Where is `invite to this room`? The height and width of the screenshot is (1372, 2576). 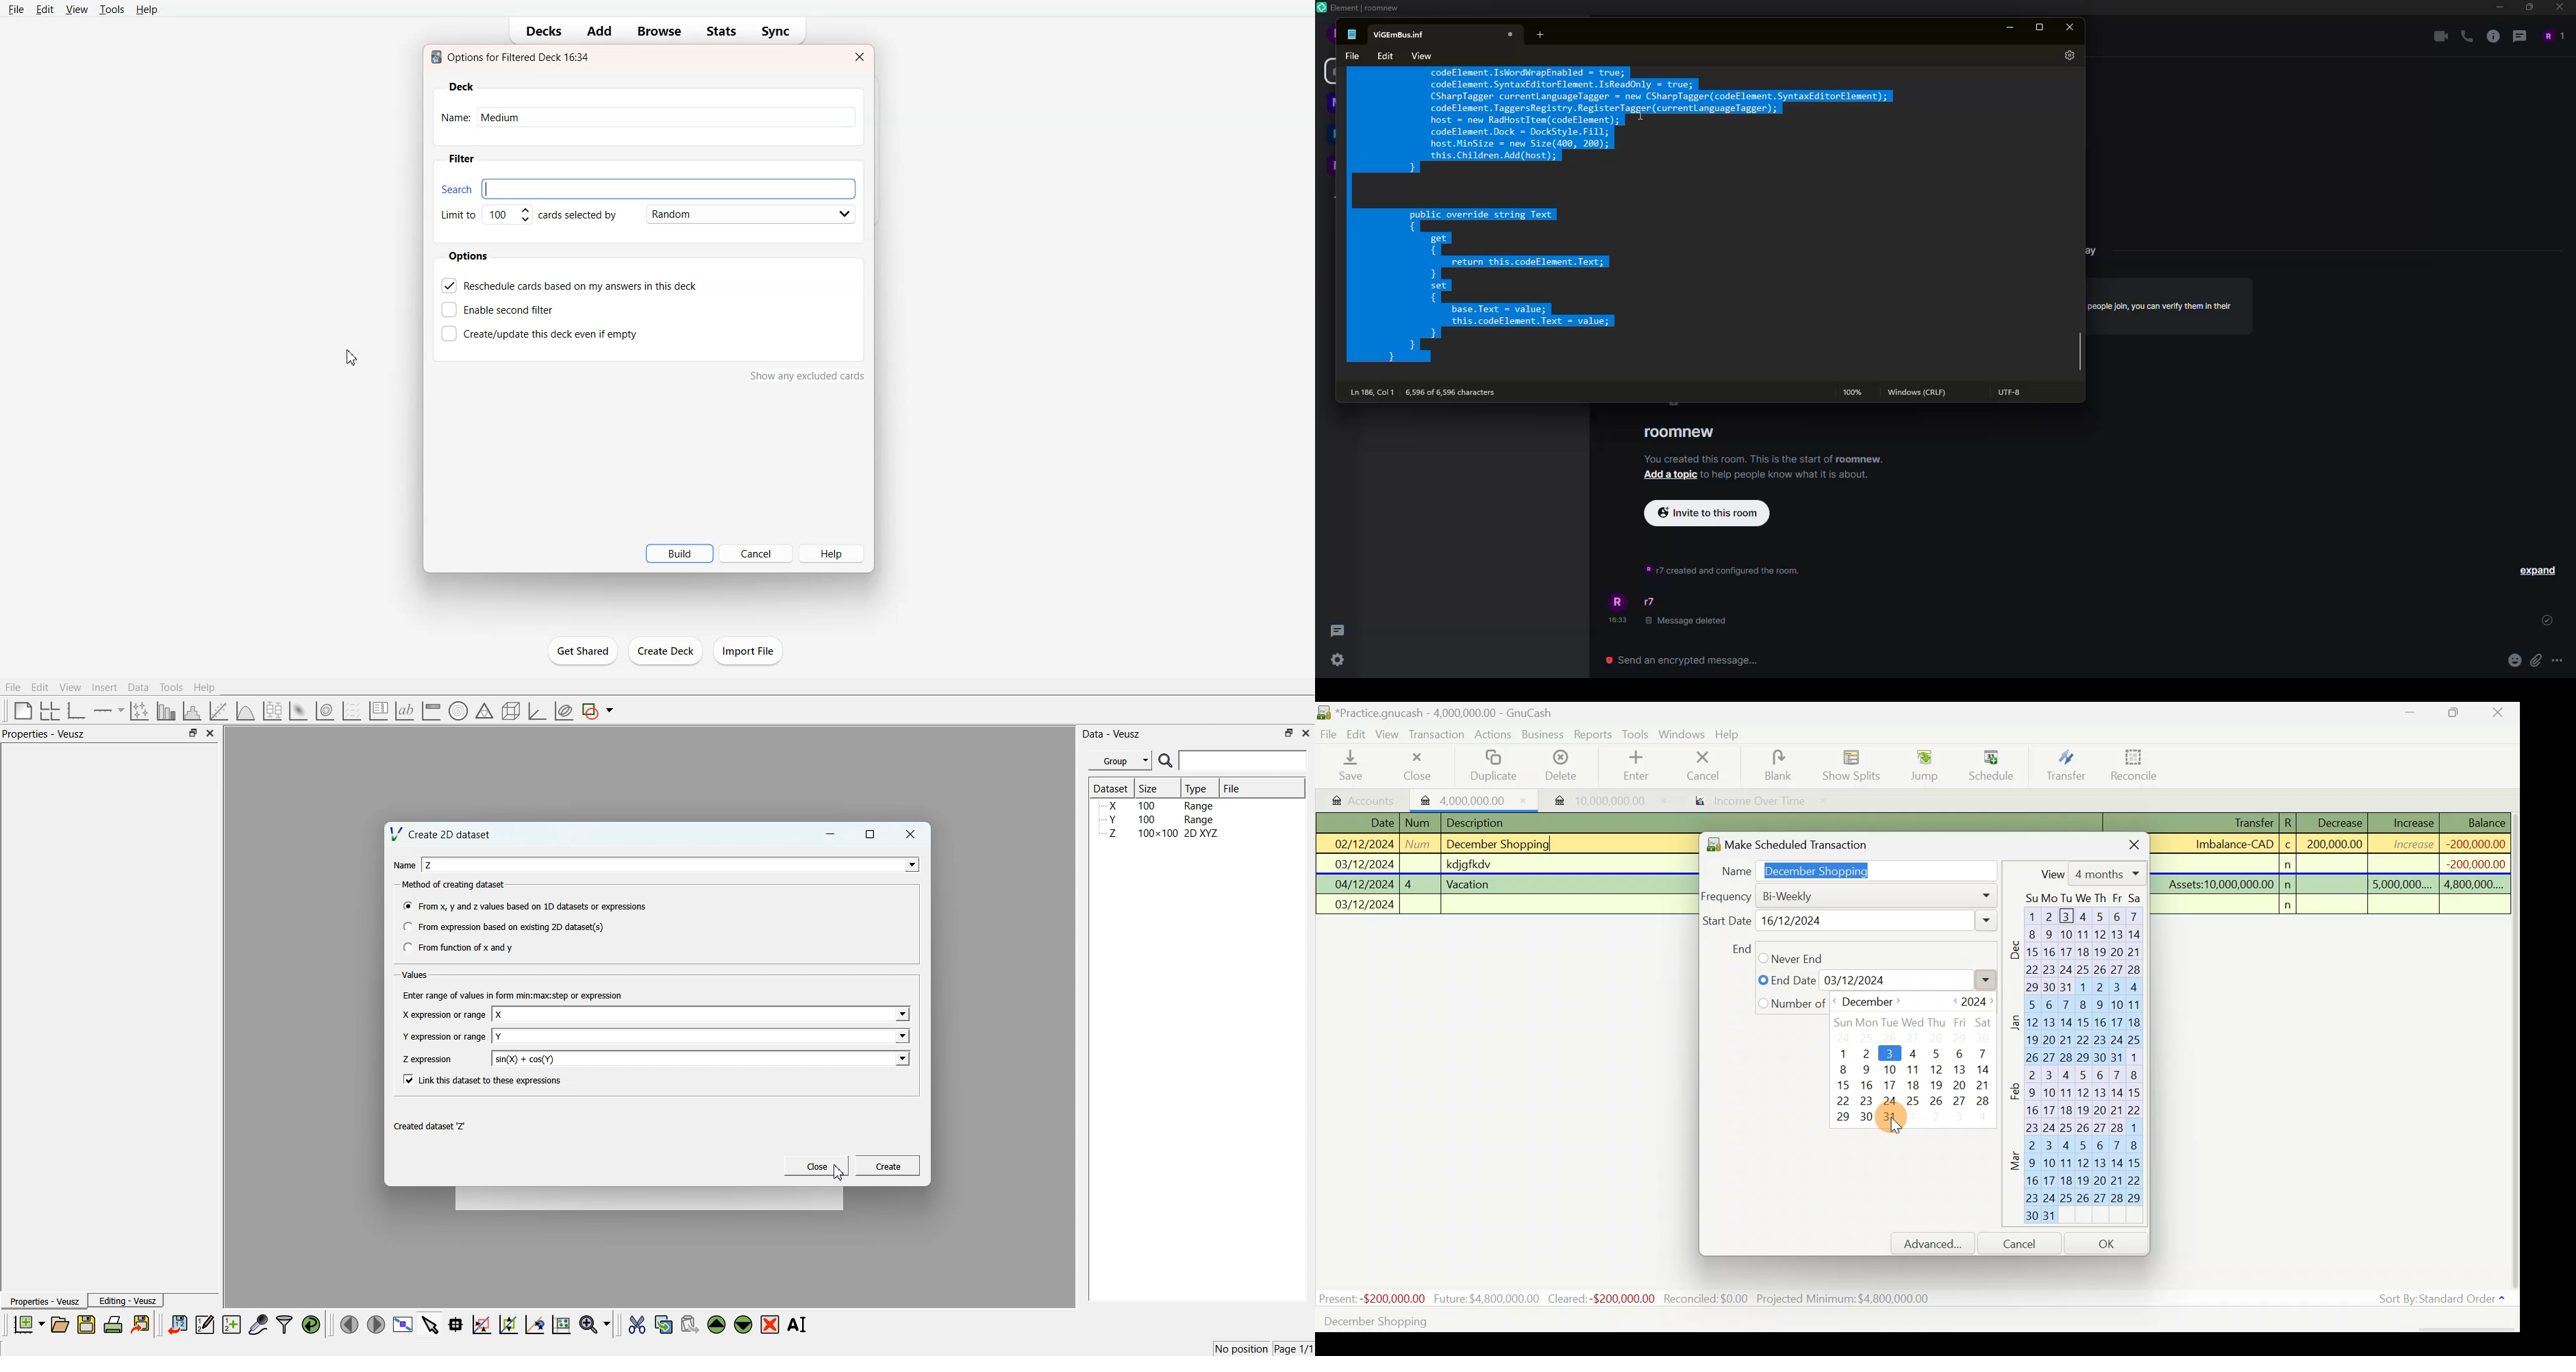 invite to this room is located at coordinates (1711, 513).